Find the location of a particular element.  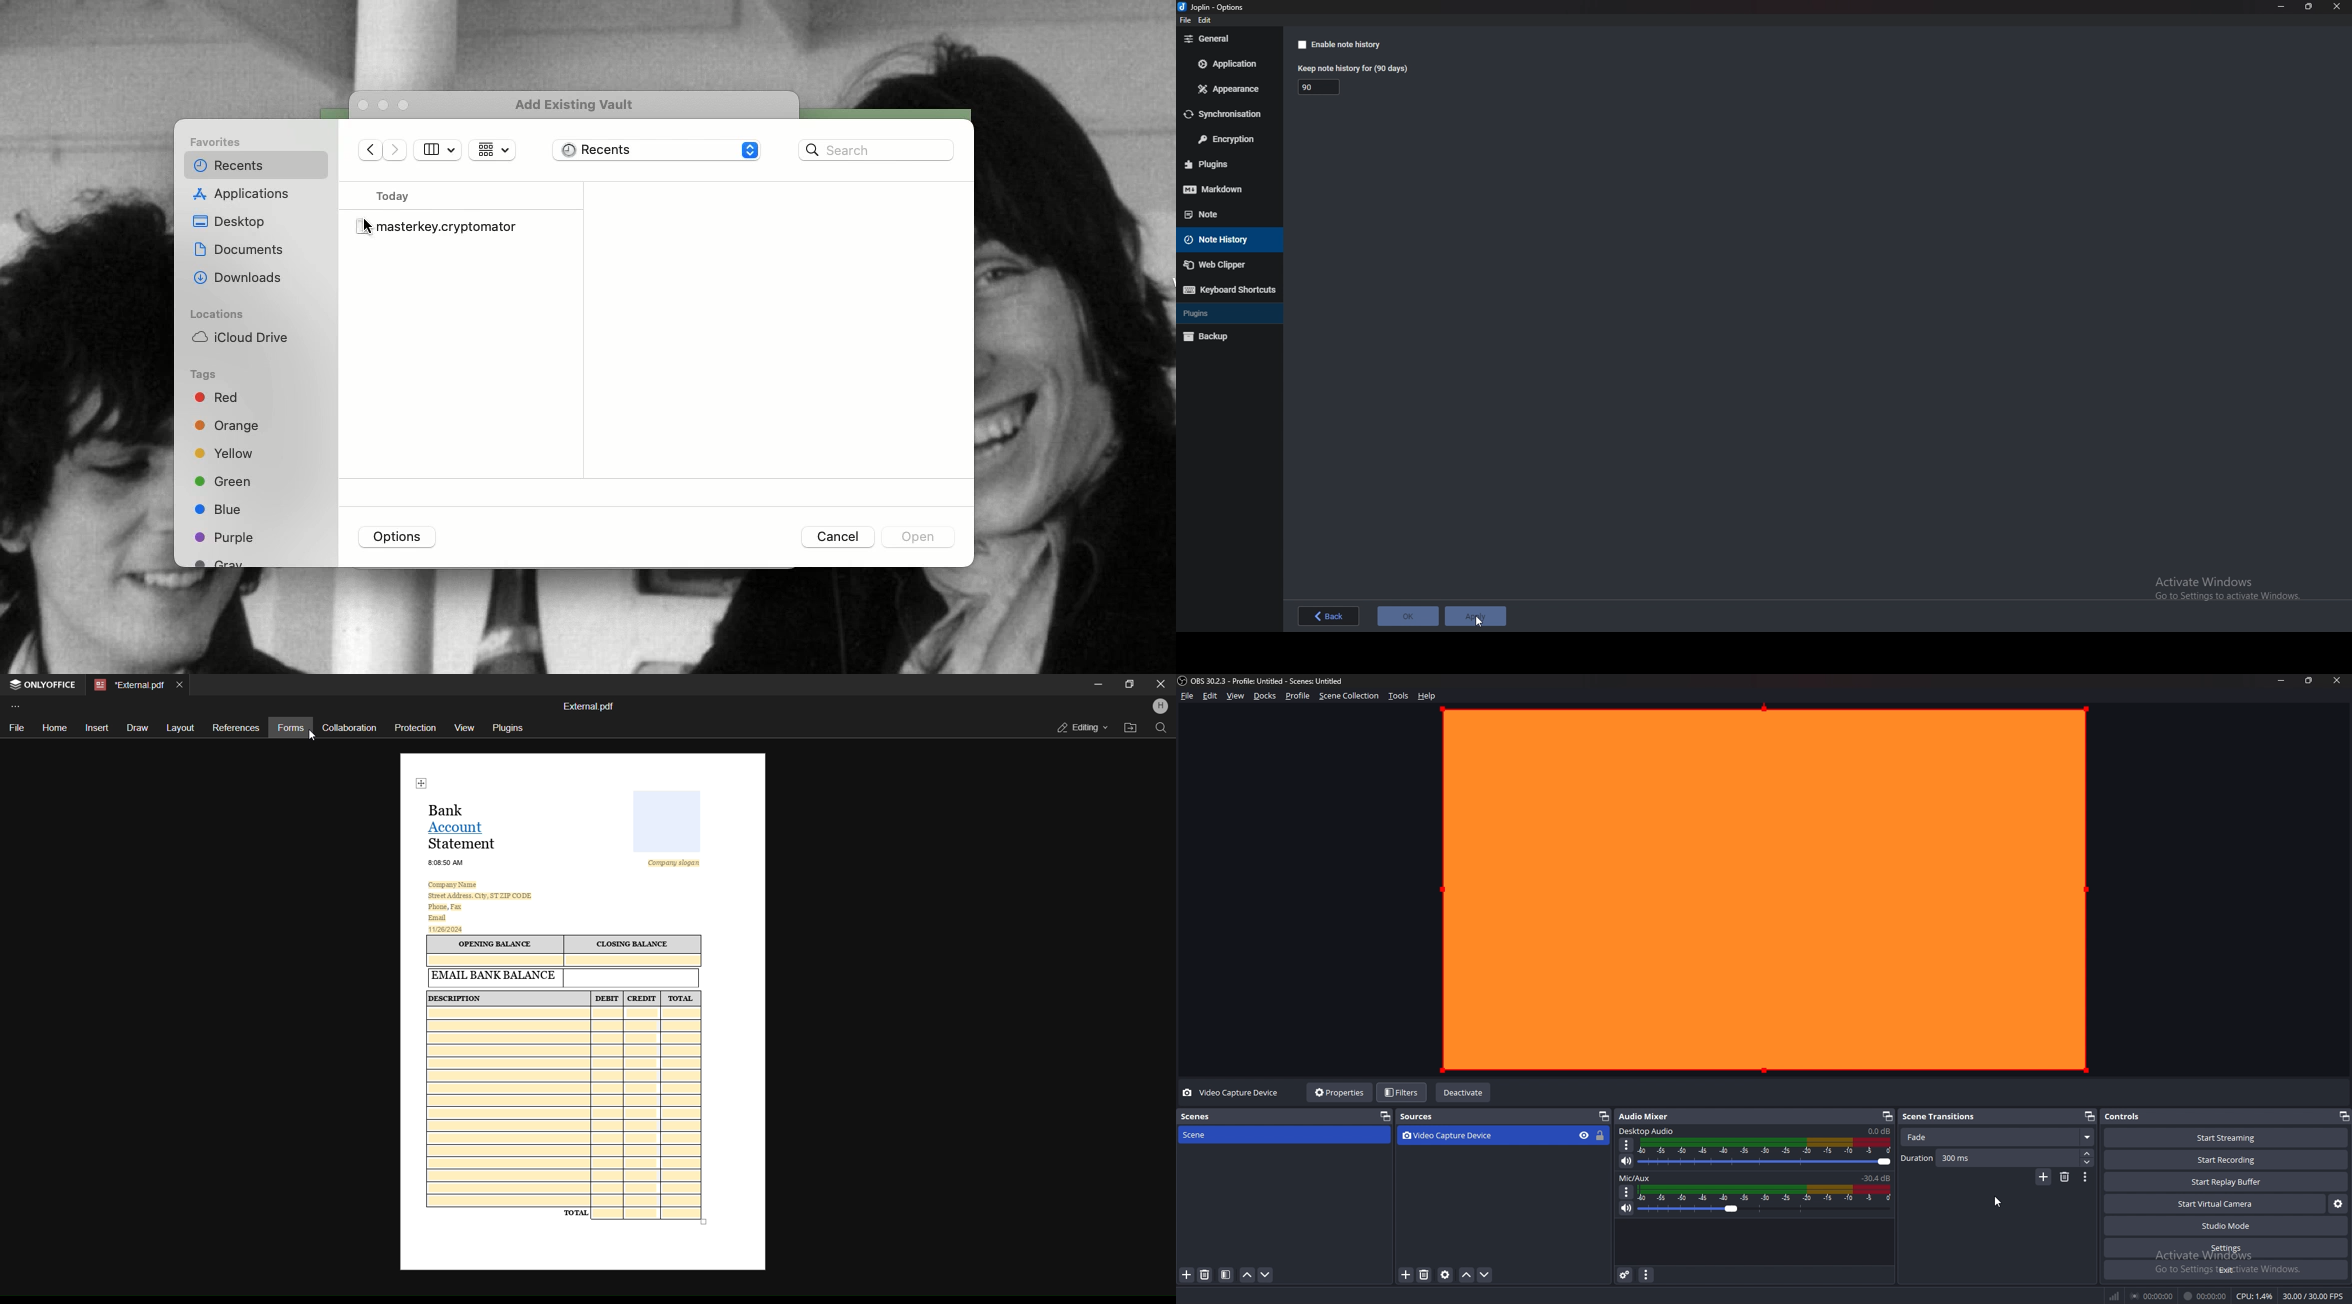

obs logo is located at coordinates (1185, 682).